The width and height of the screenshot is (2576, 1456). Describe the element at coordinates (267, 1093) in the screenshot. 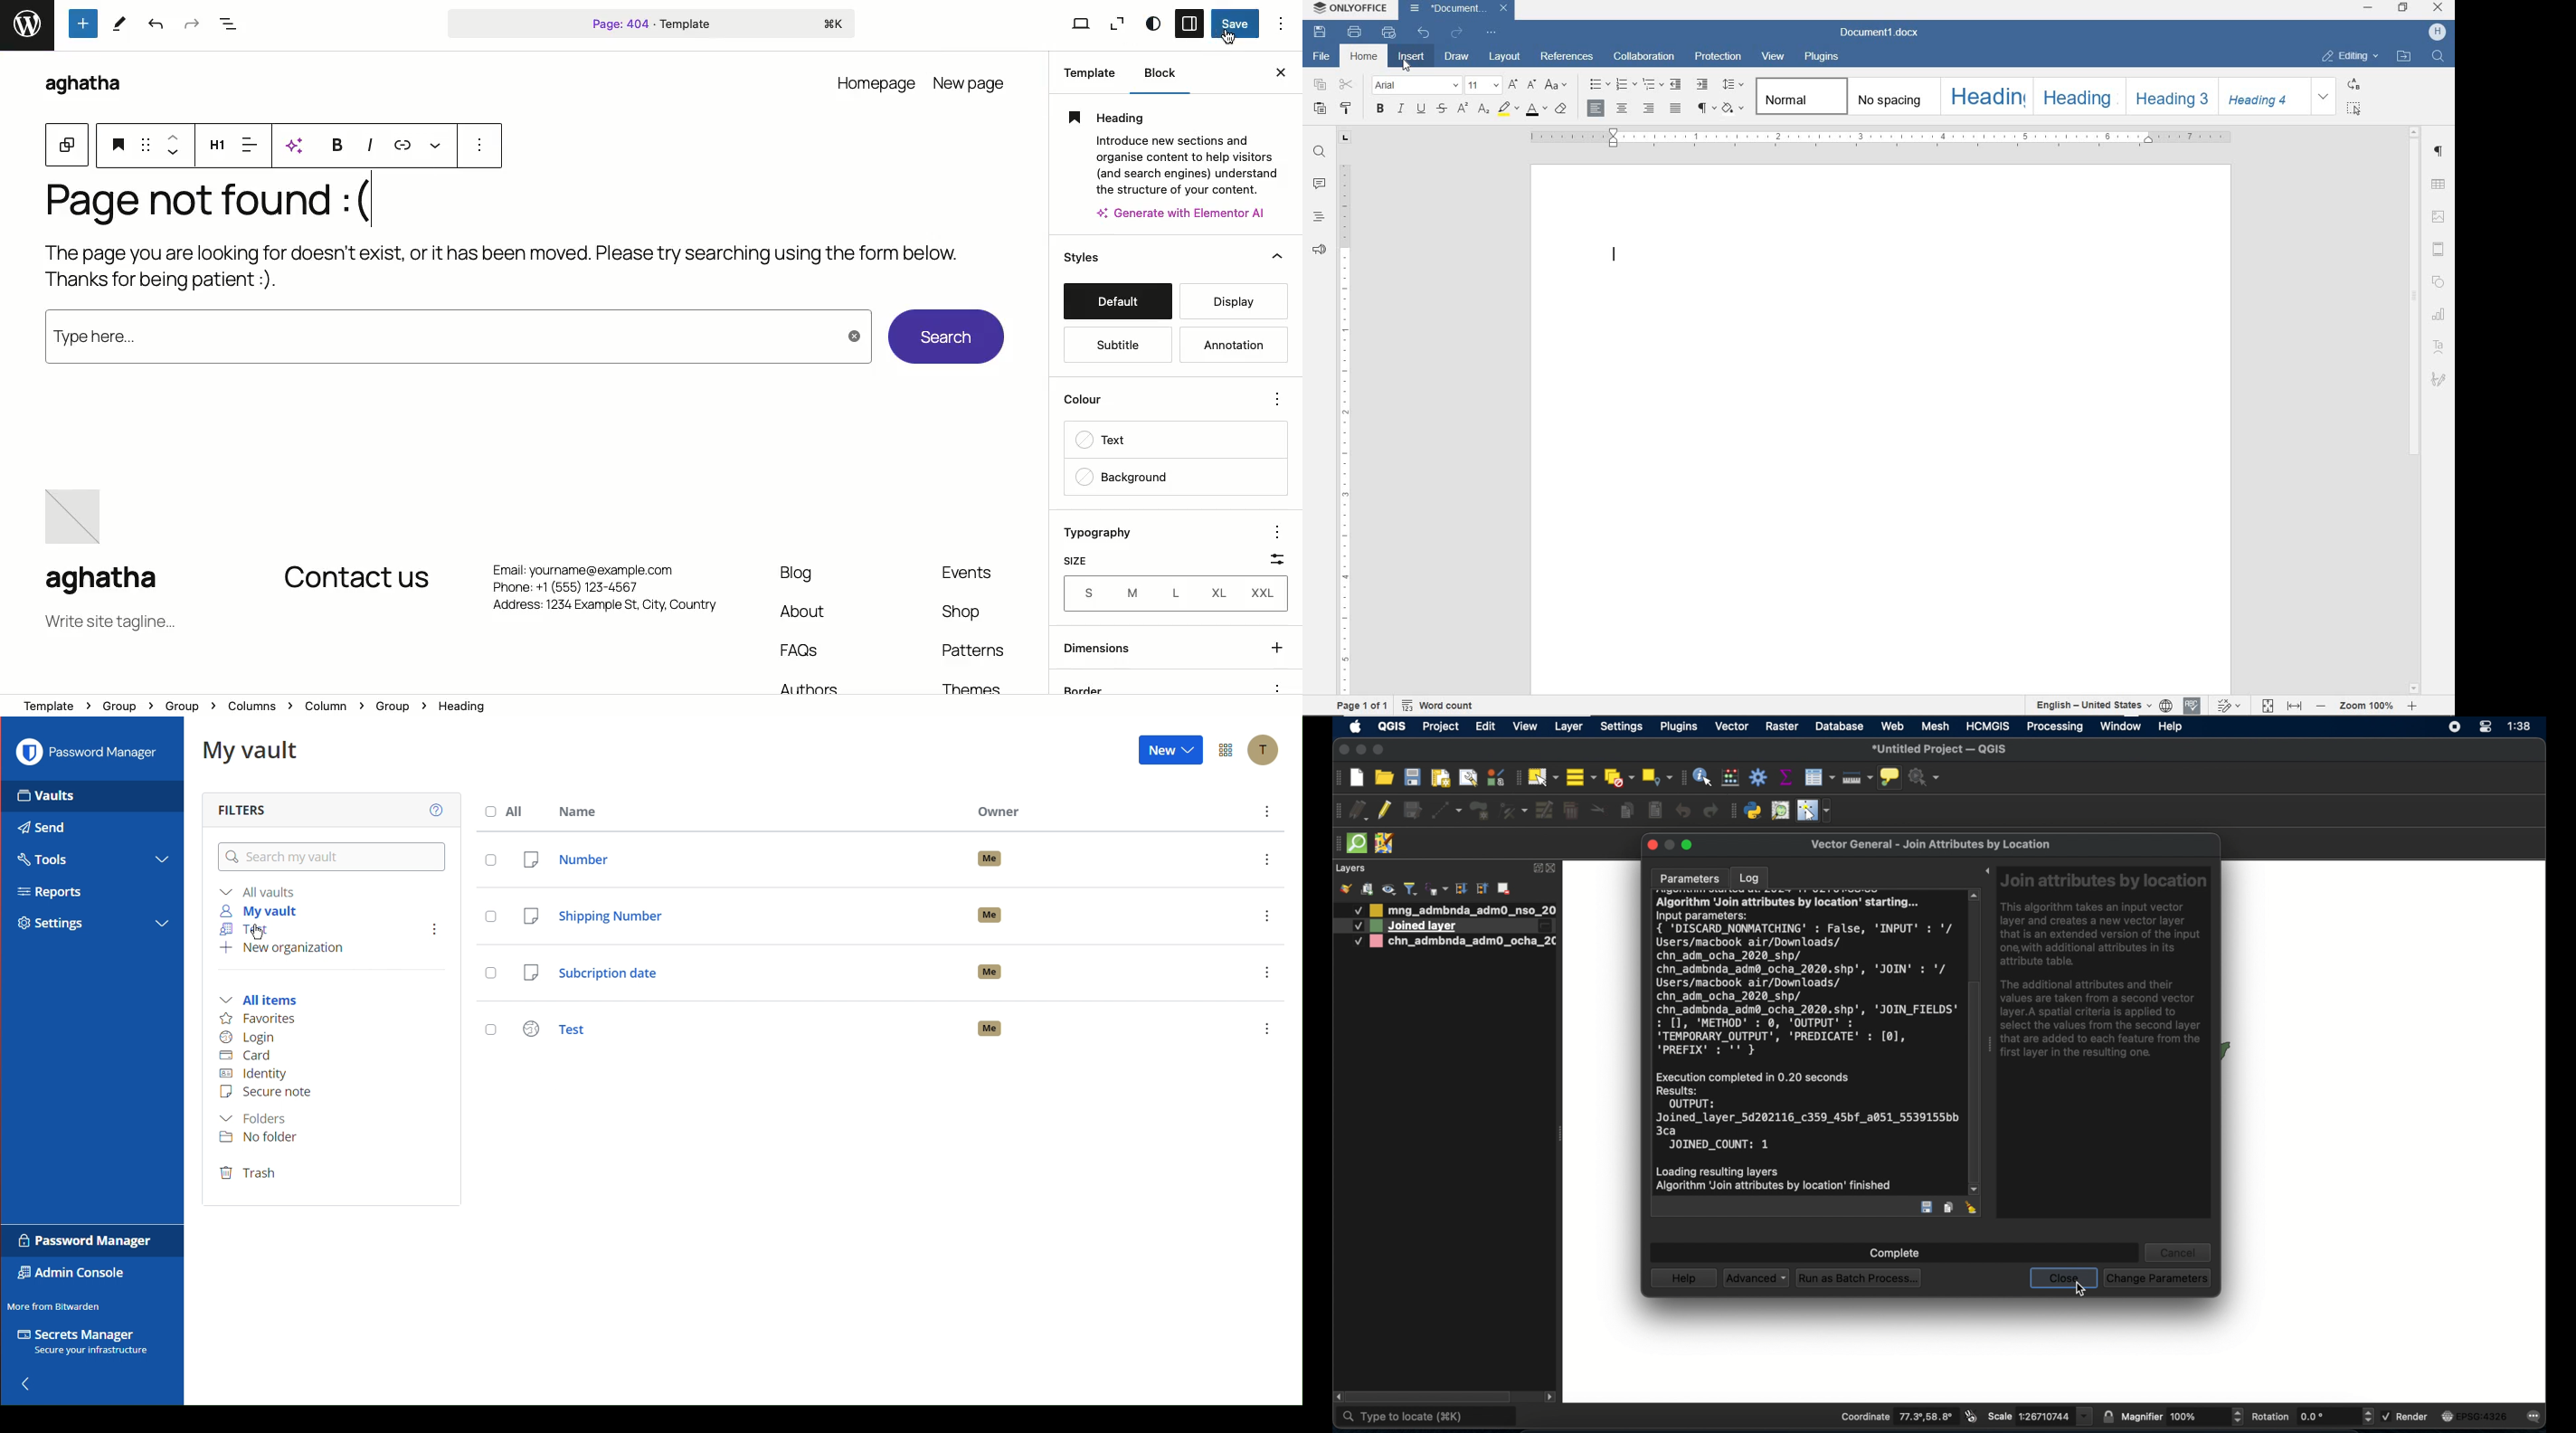

I see `Secure note` at that location.